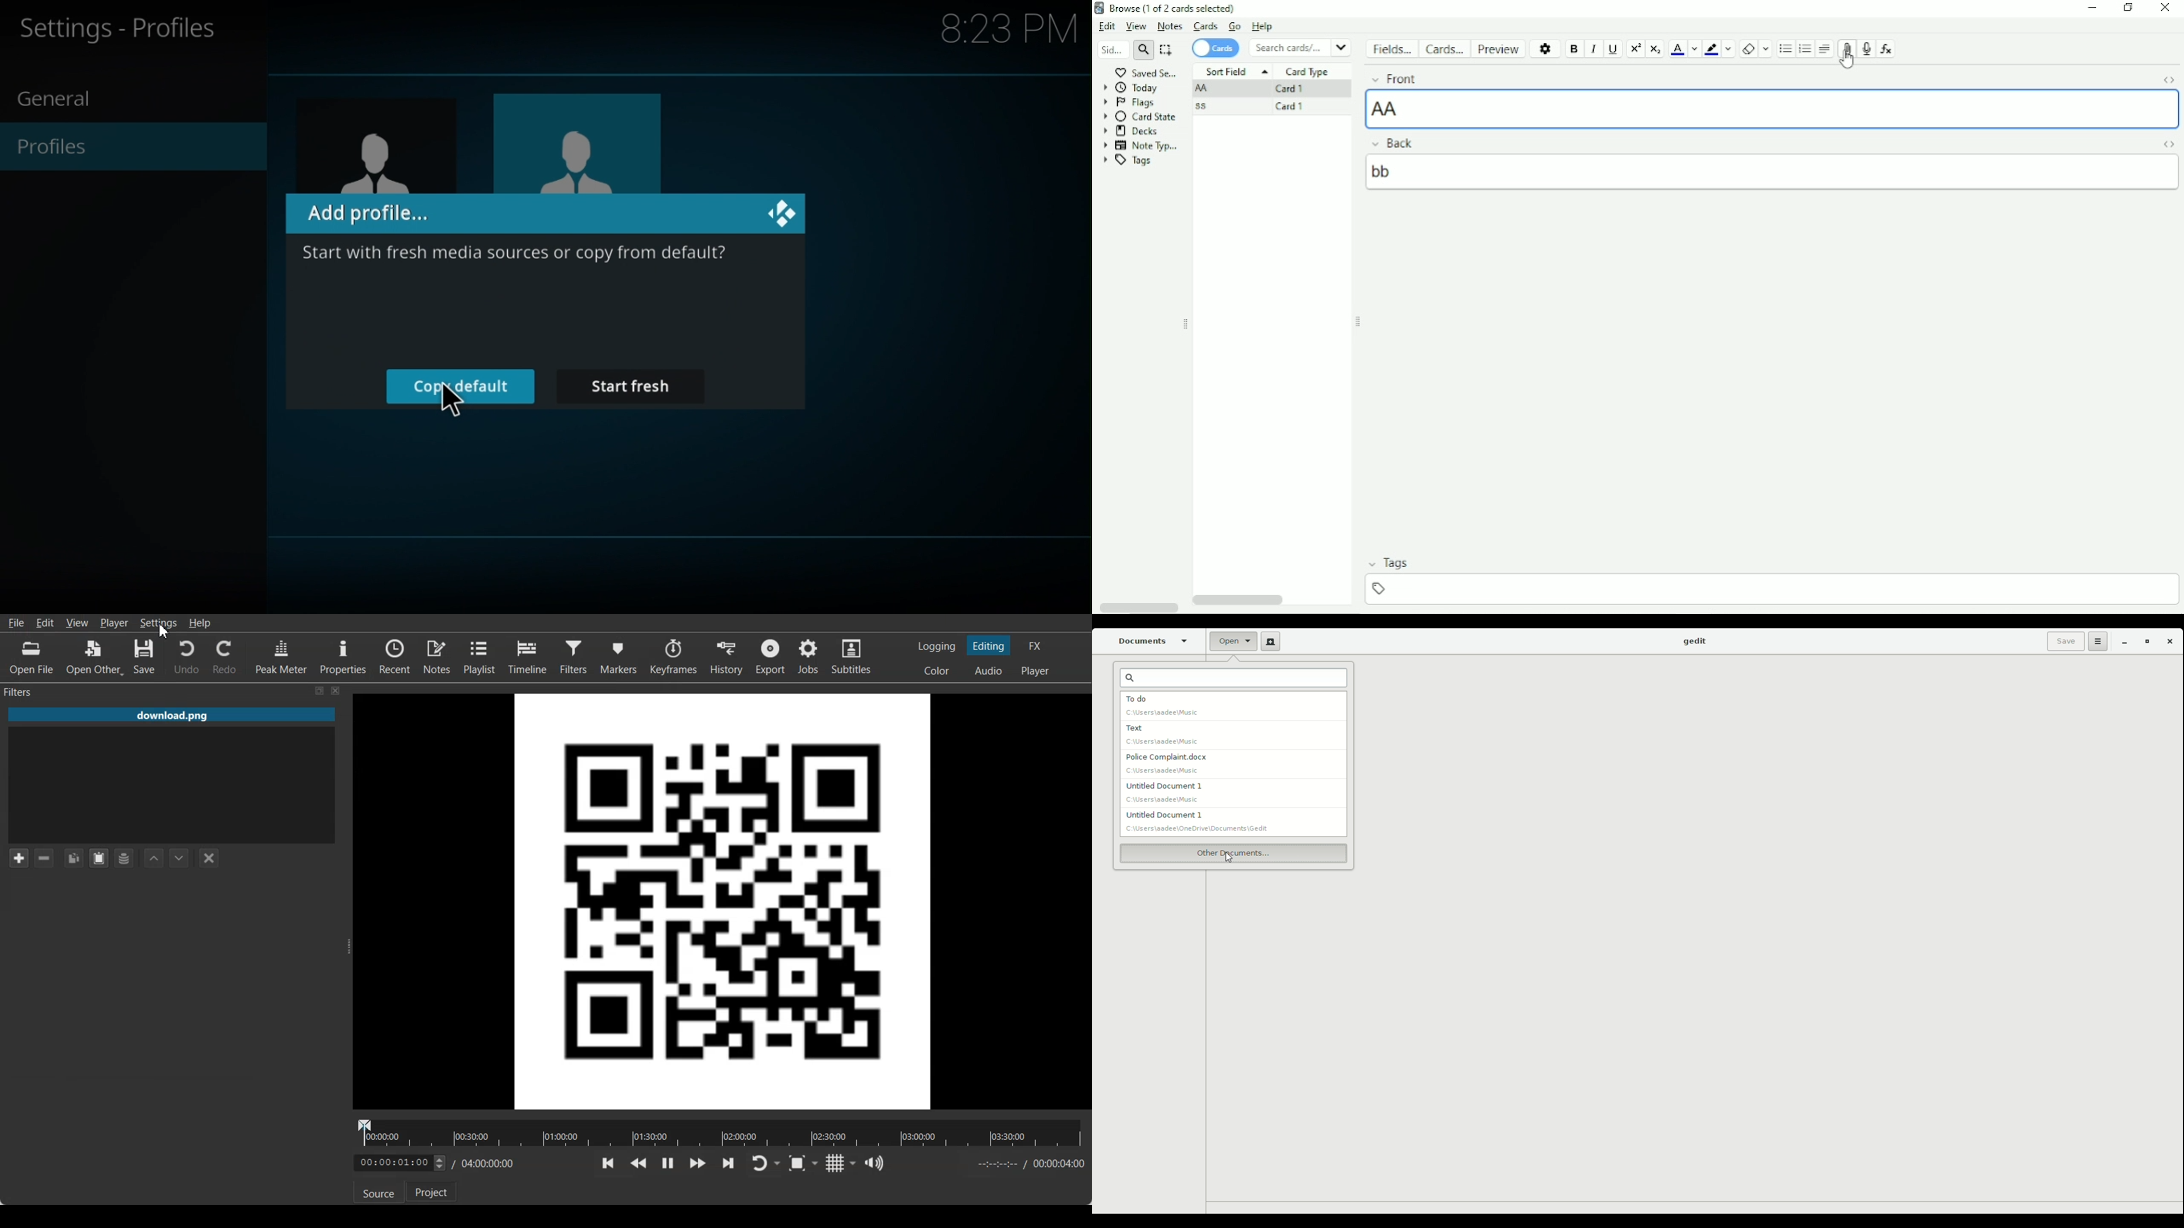 The image size is (2184, 1232). What do you see at coordinates (1137, 26) in the screenshot?
I see `View` at bounding box center [1137, 26].